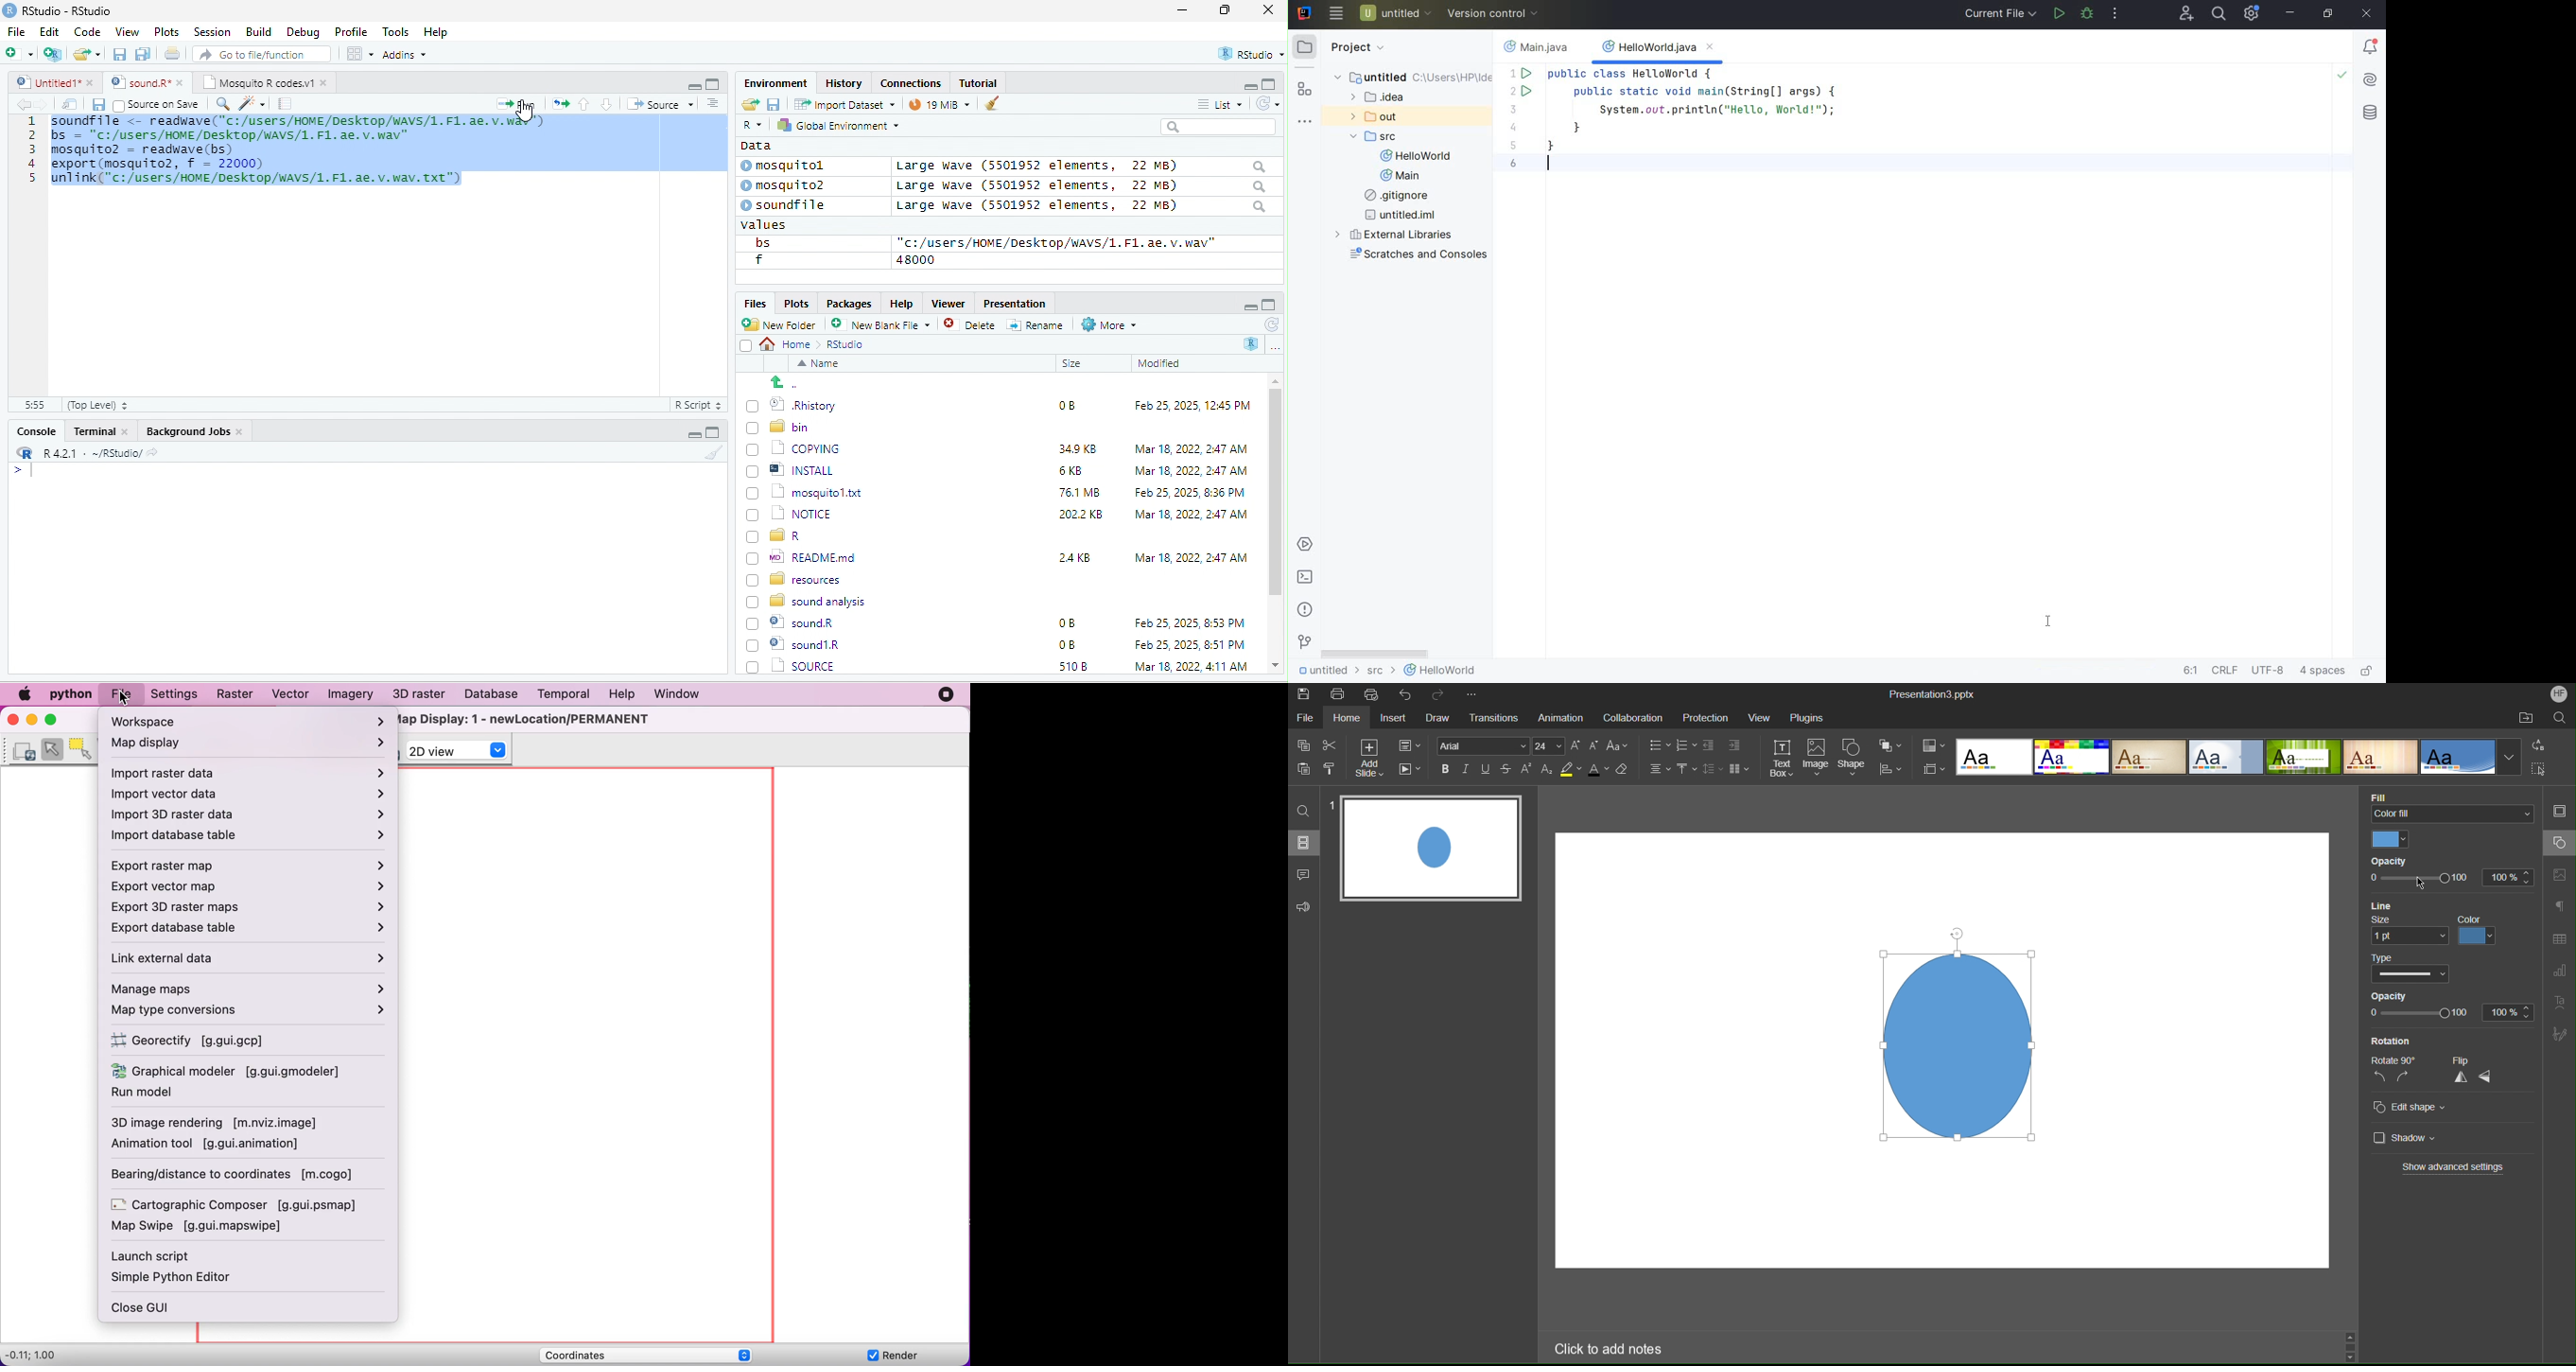 This screenshot has width=2576, height=1372. I want to click on History, so click(844, 82).